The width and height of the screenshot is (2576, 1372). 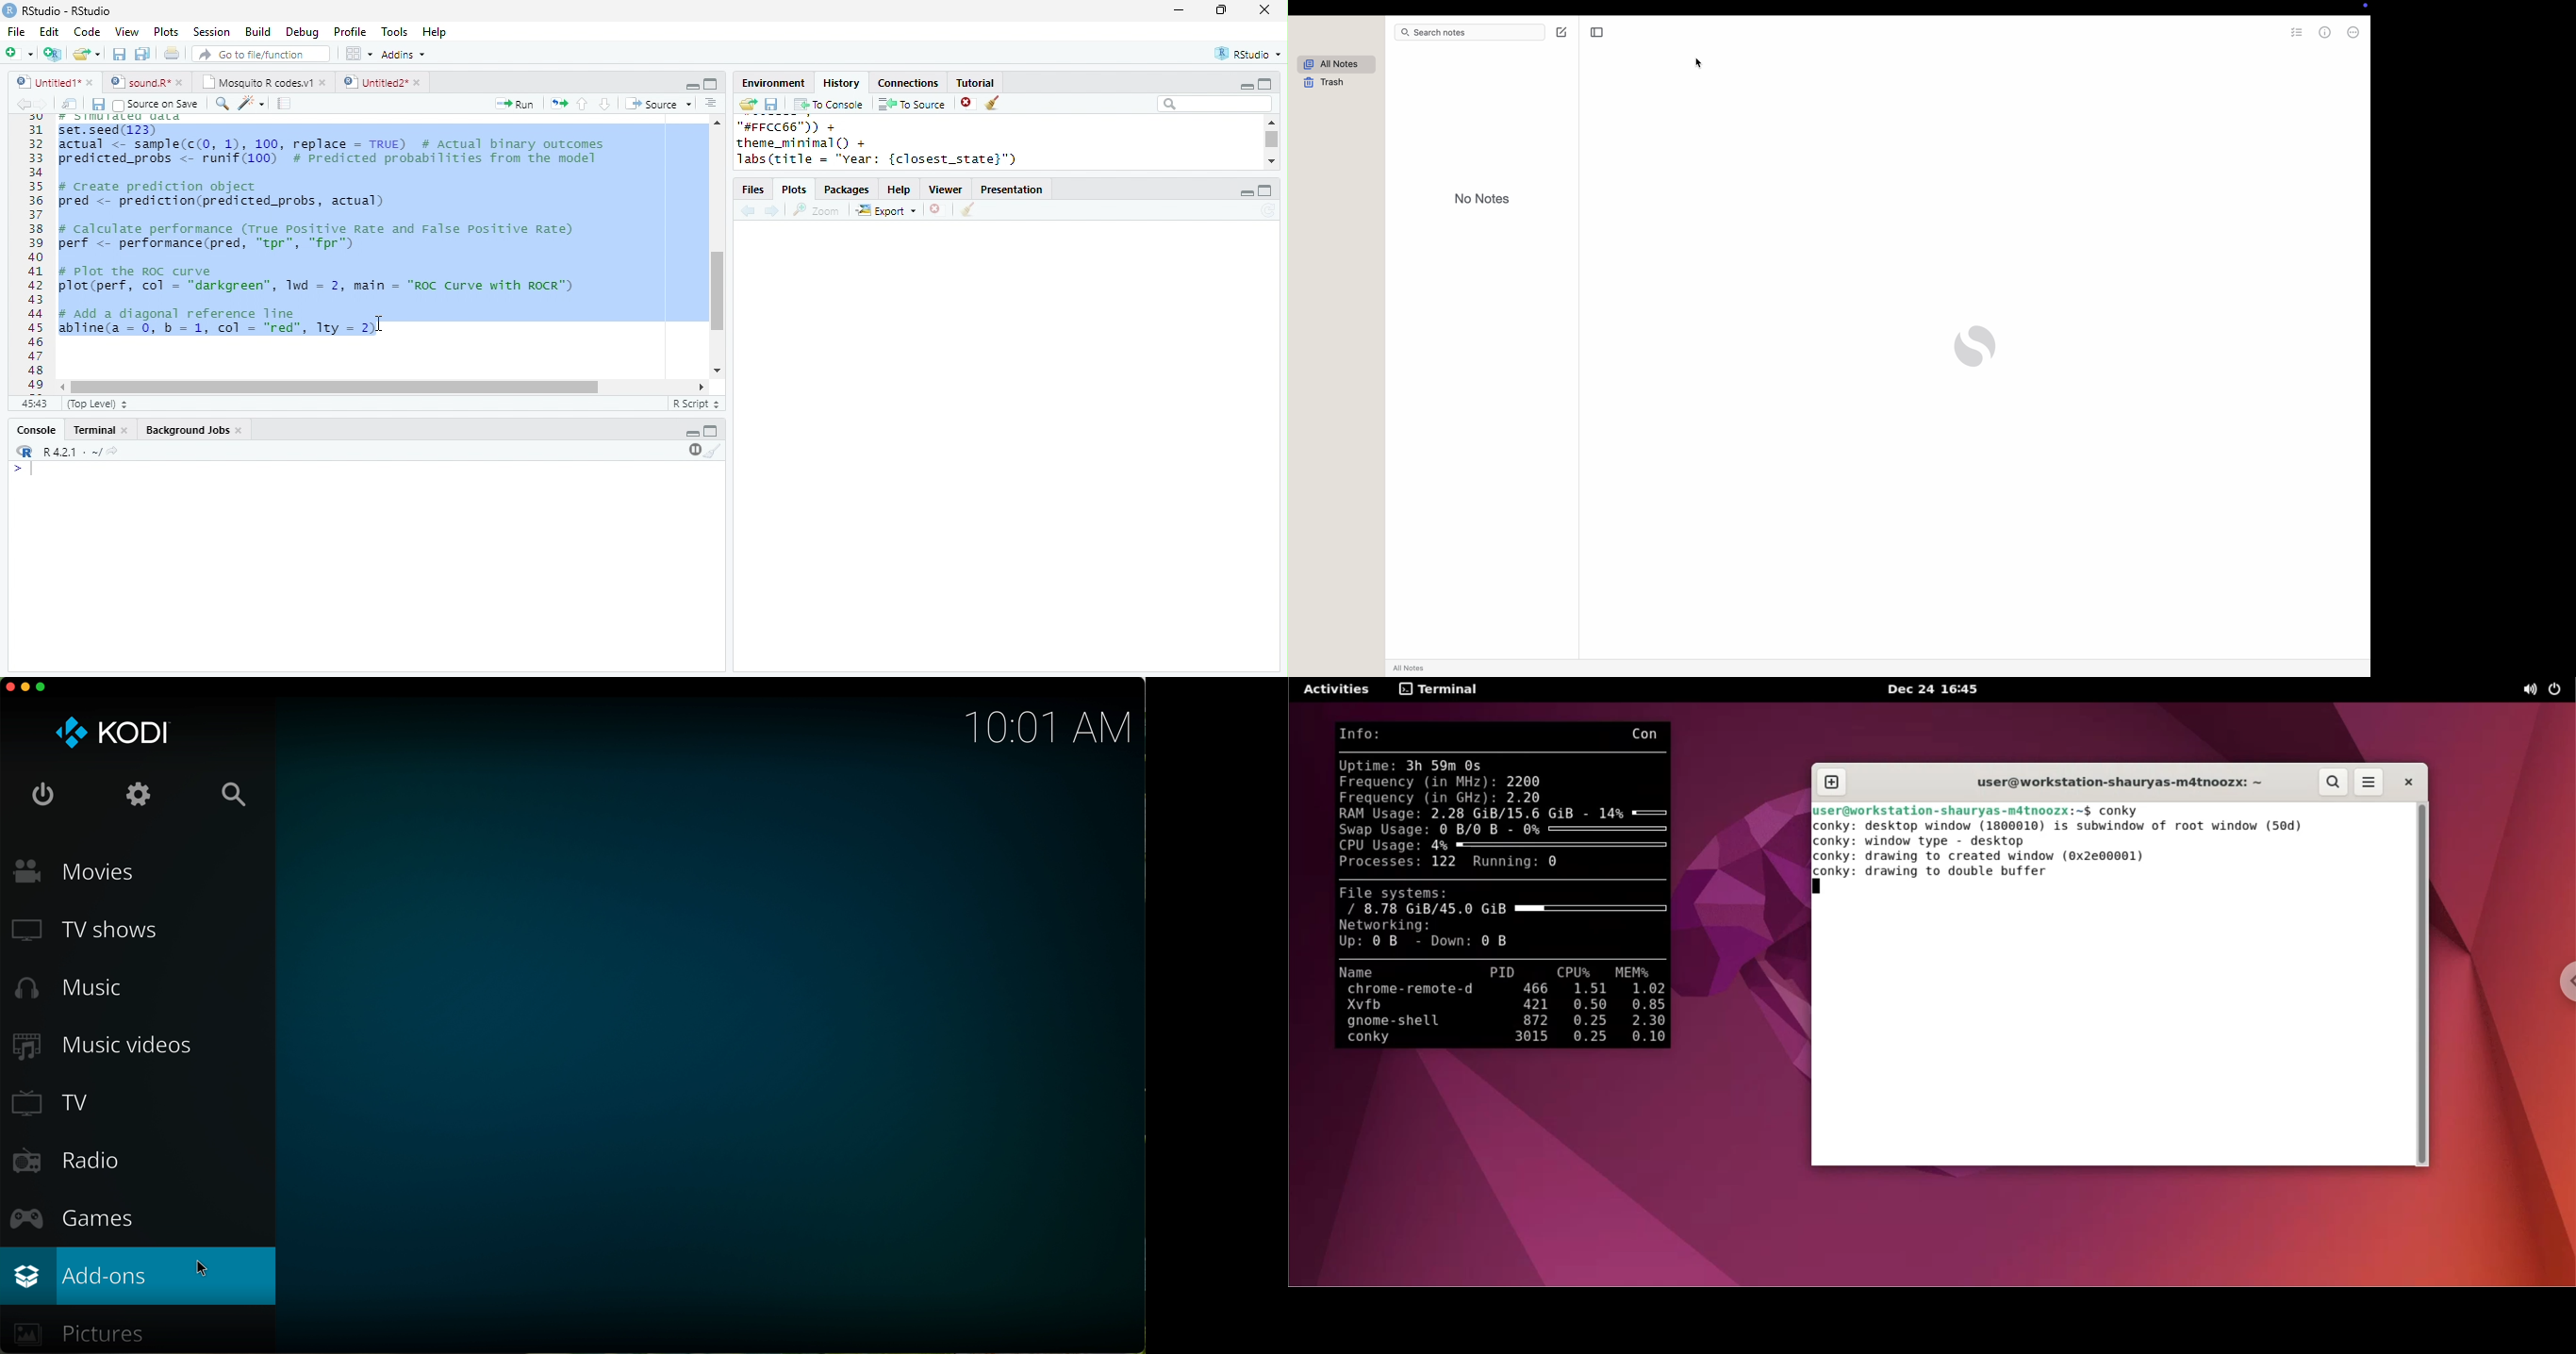 What do you see at coordinates (514, 104) in the screenshot?
I see `run` at bounding box center [514, 104].